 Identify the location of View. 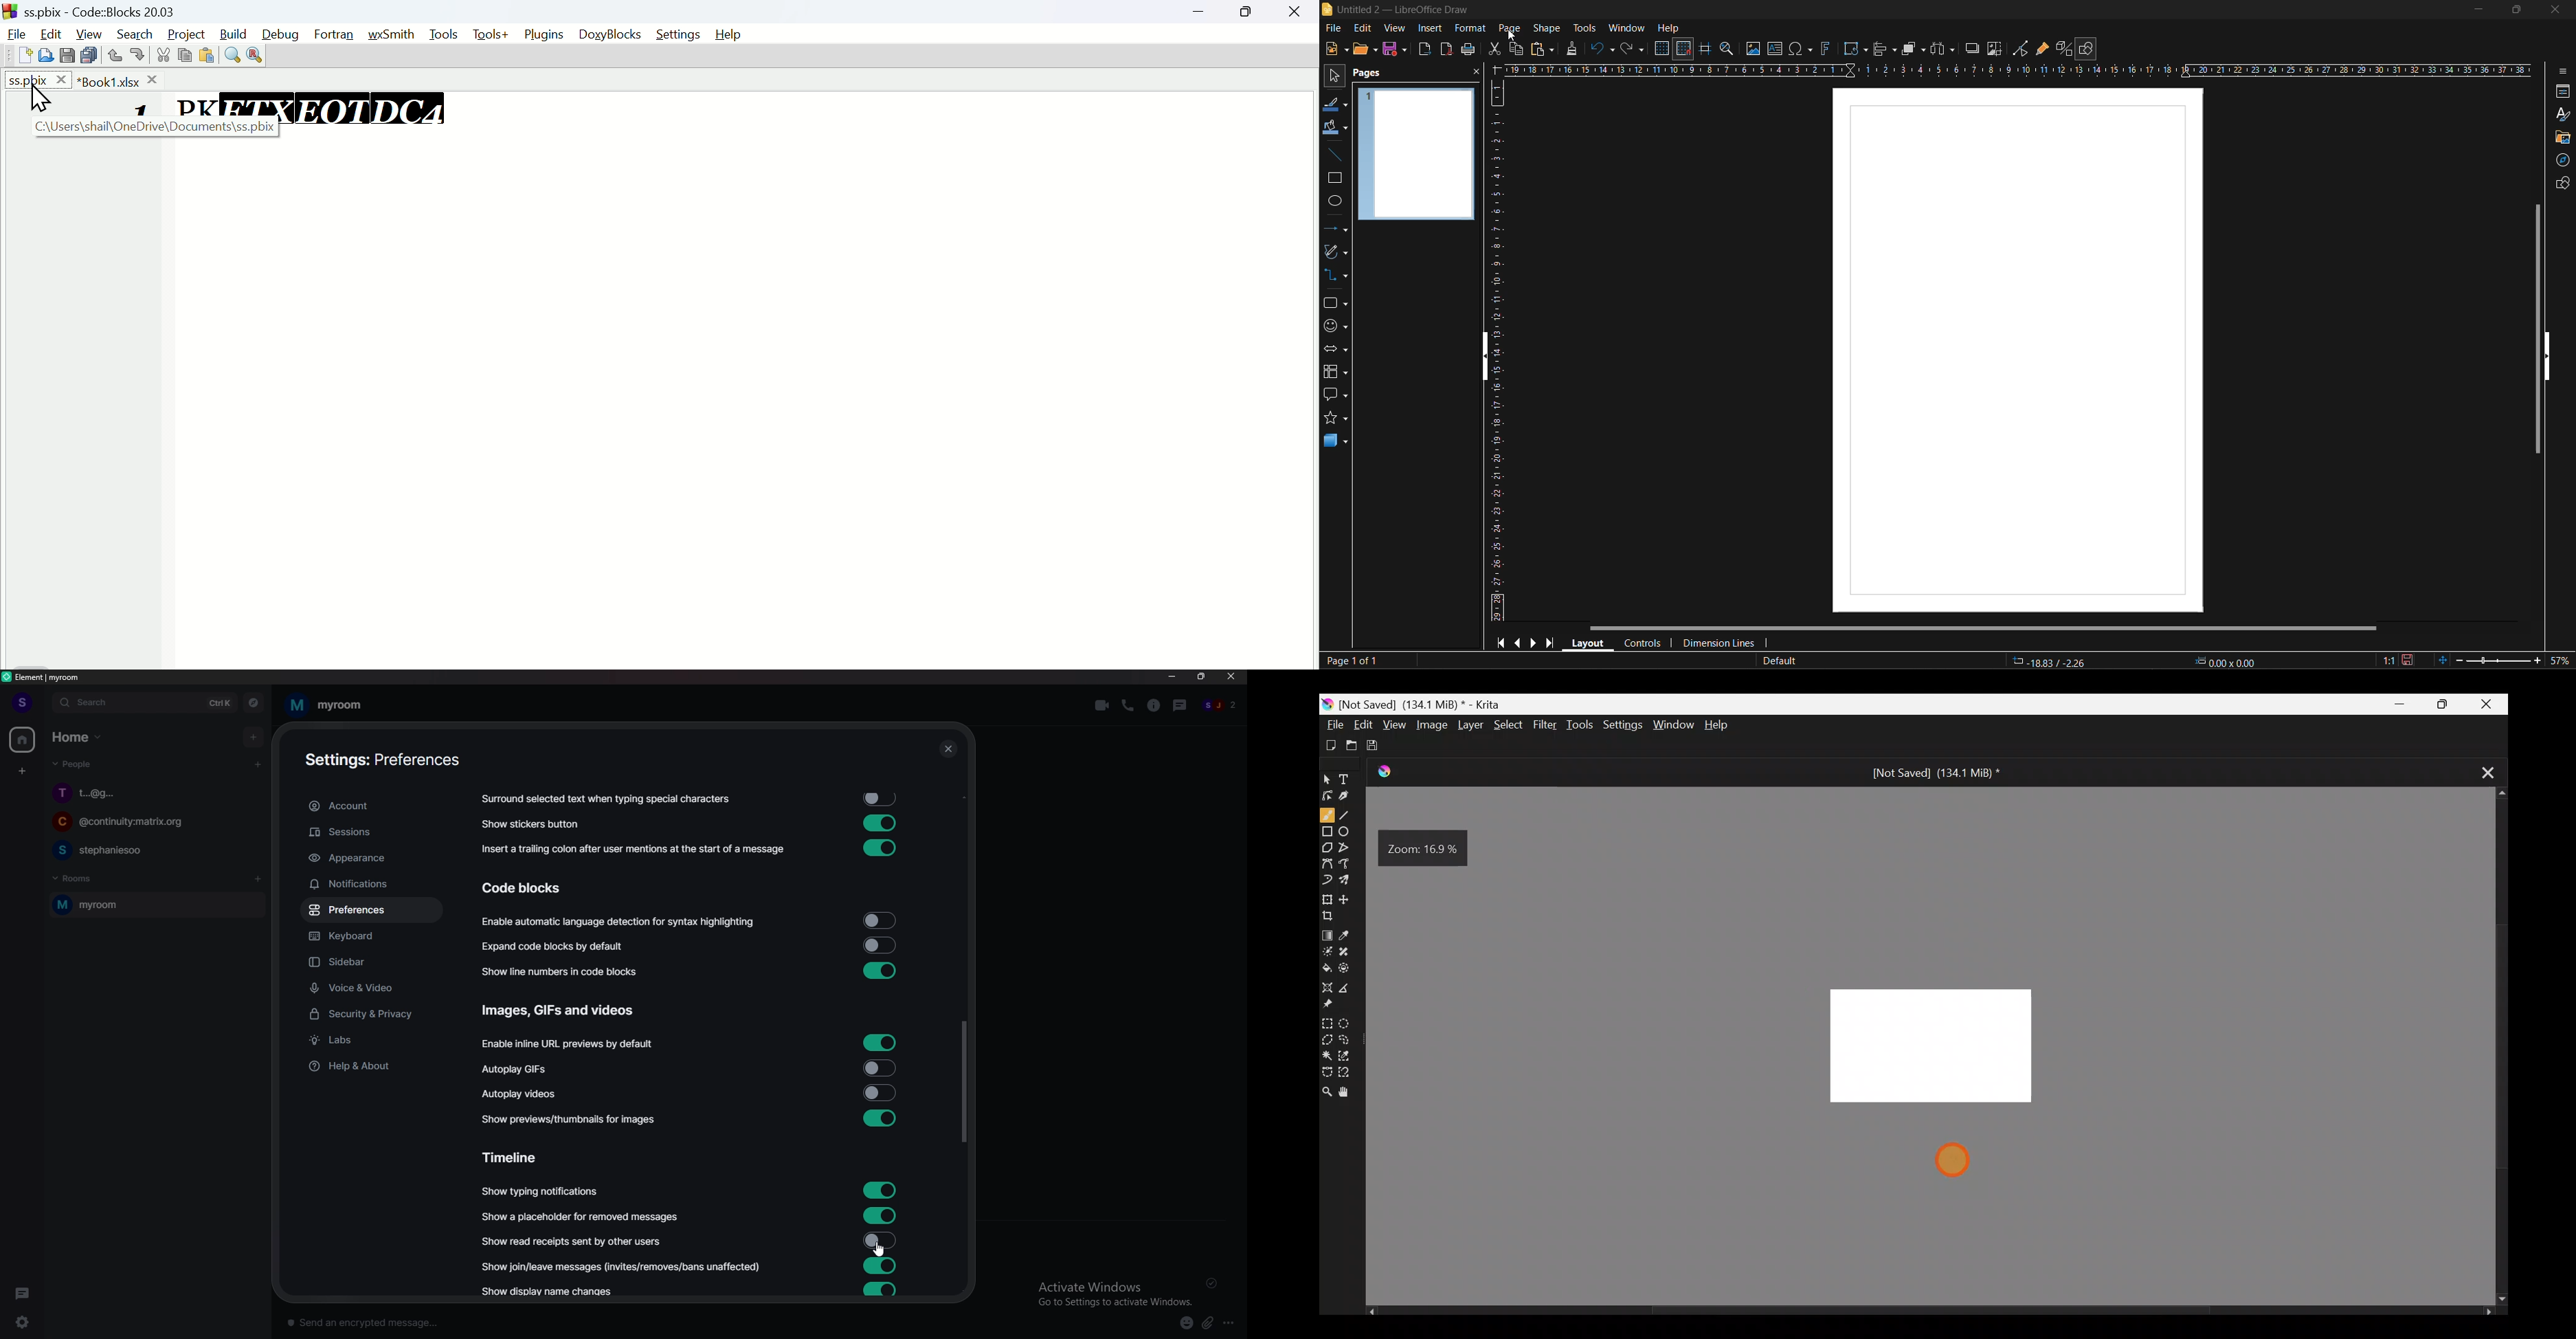
(89, 32).